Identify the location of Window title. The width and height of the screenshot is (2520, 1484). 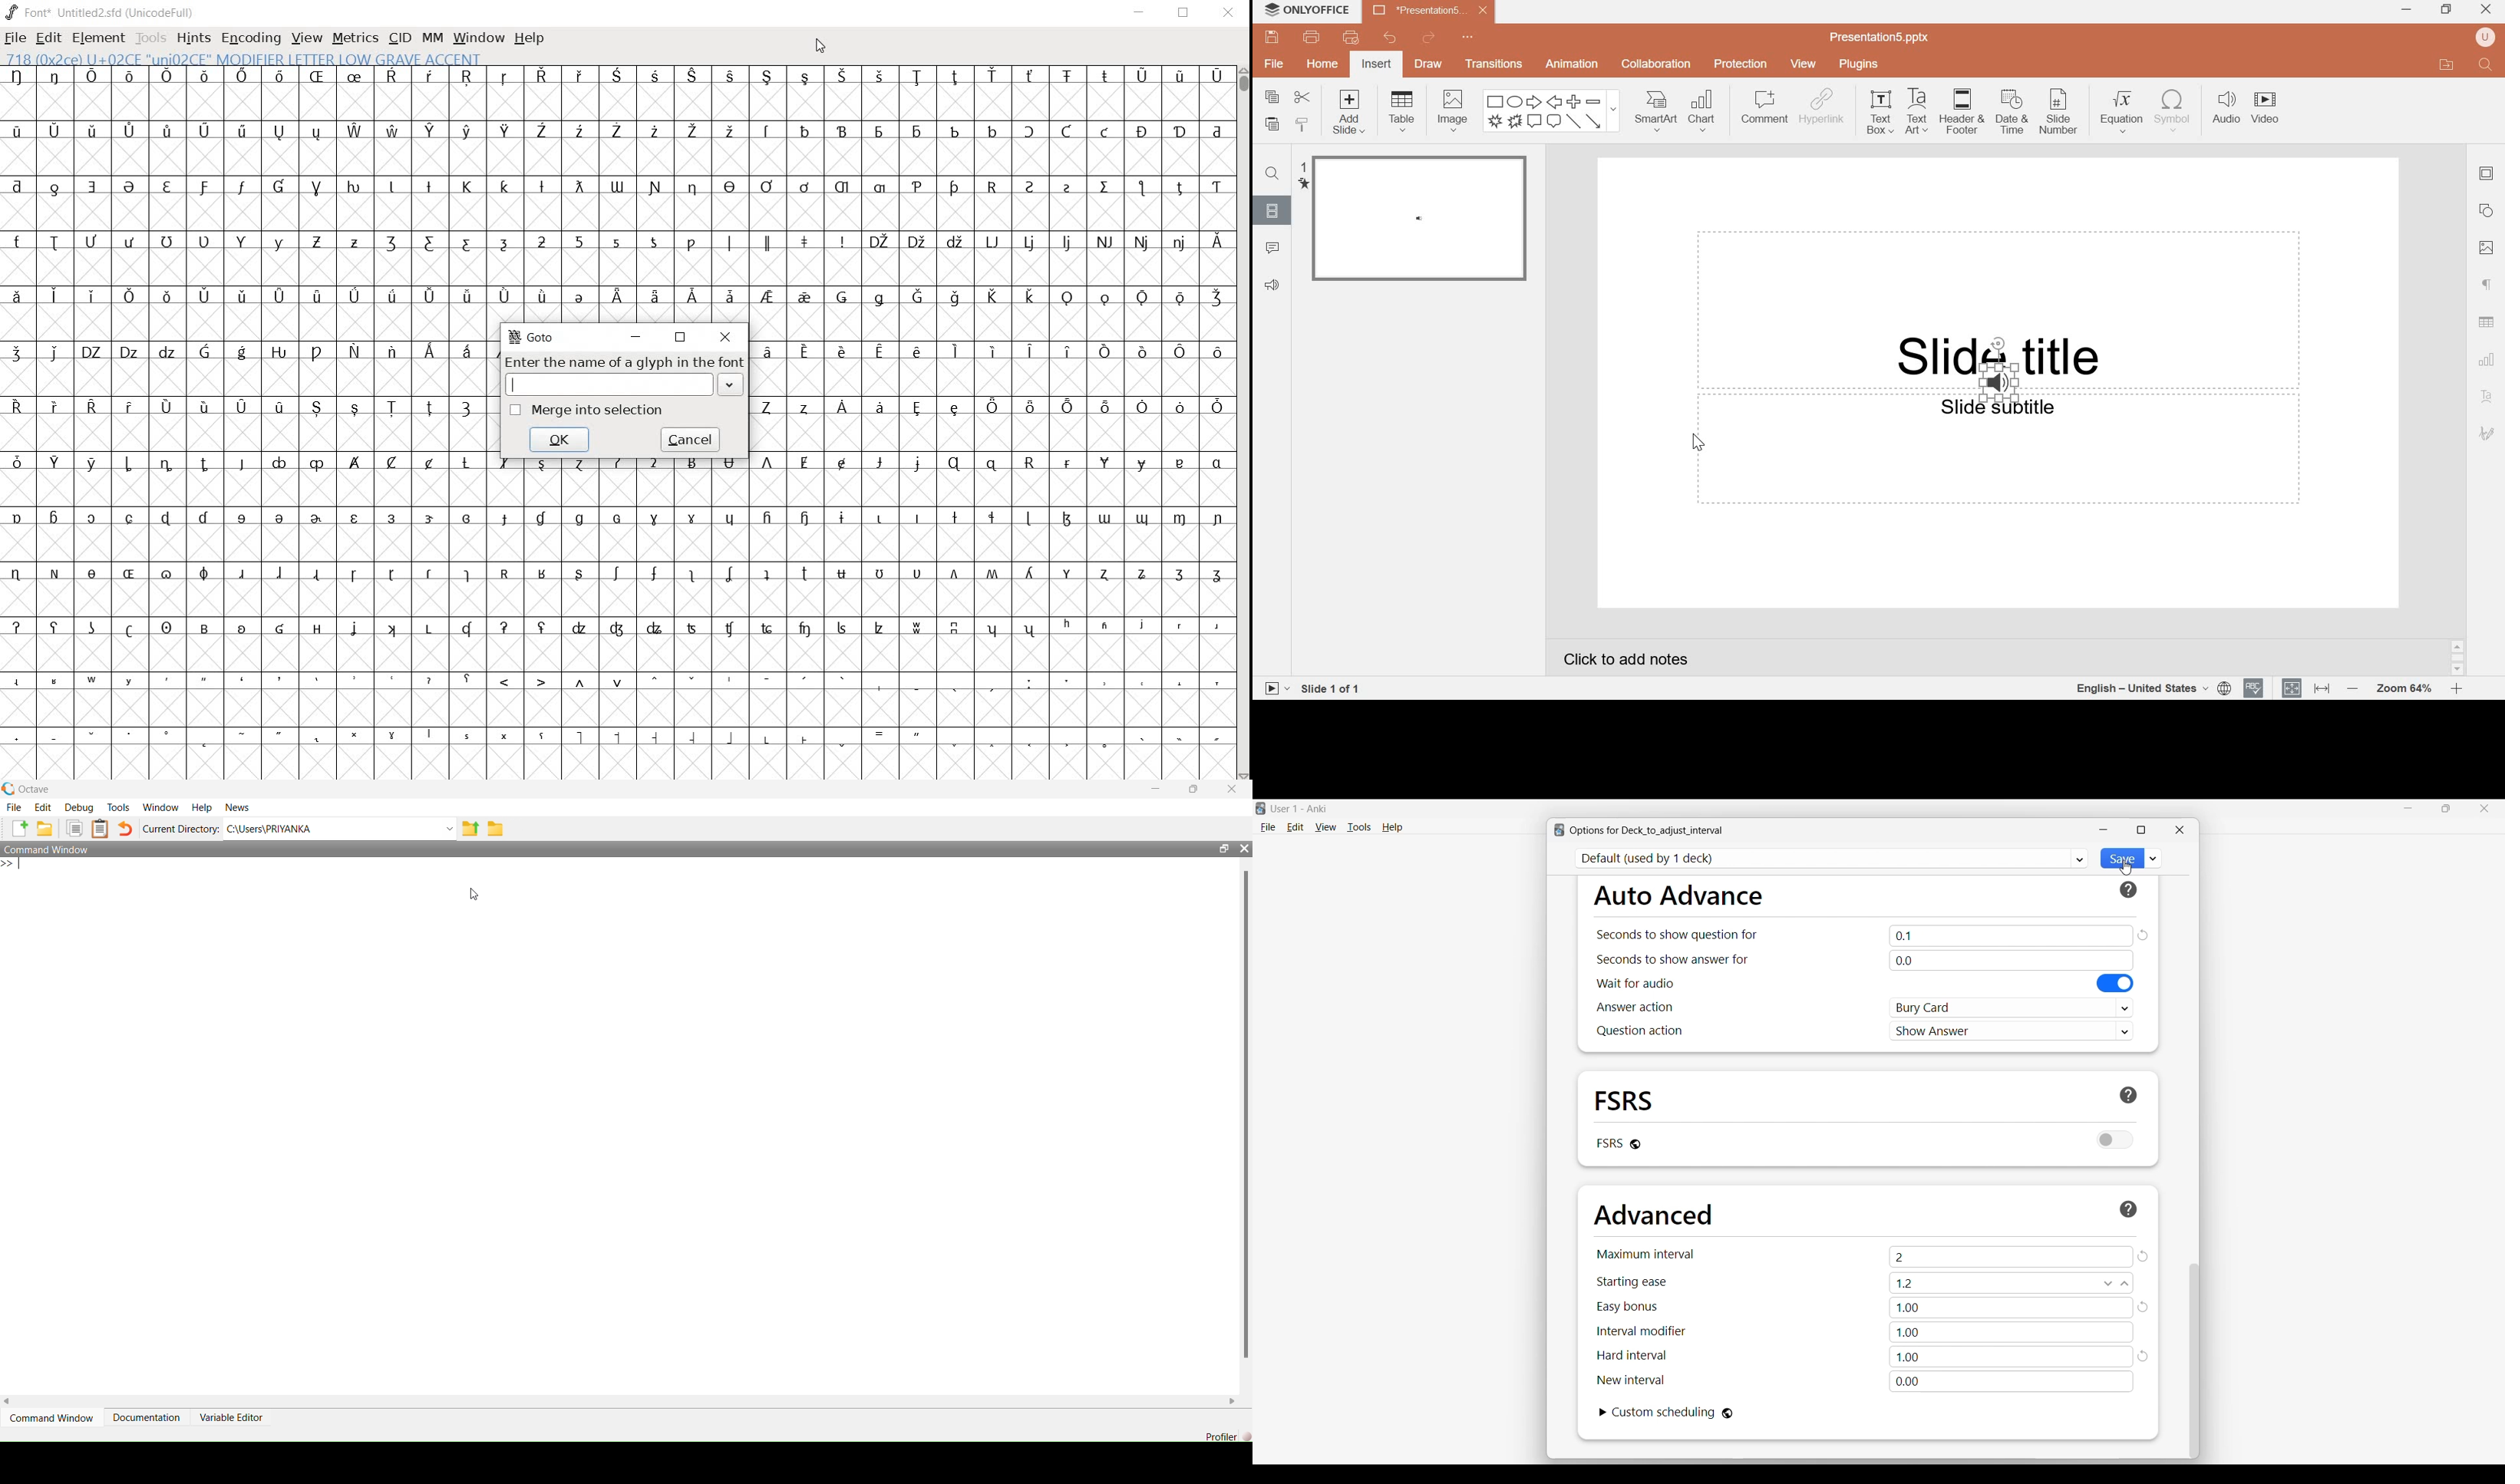
(1647, 830).